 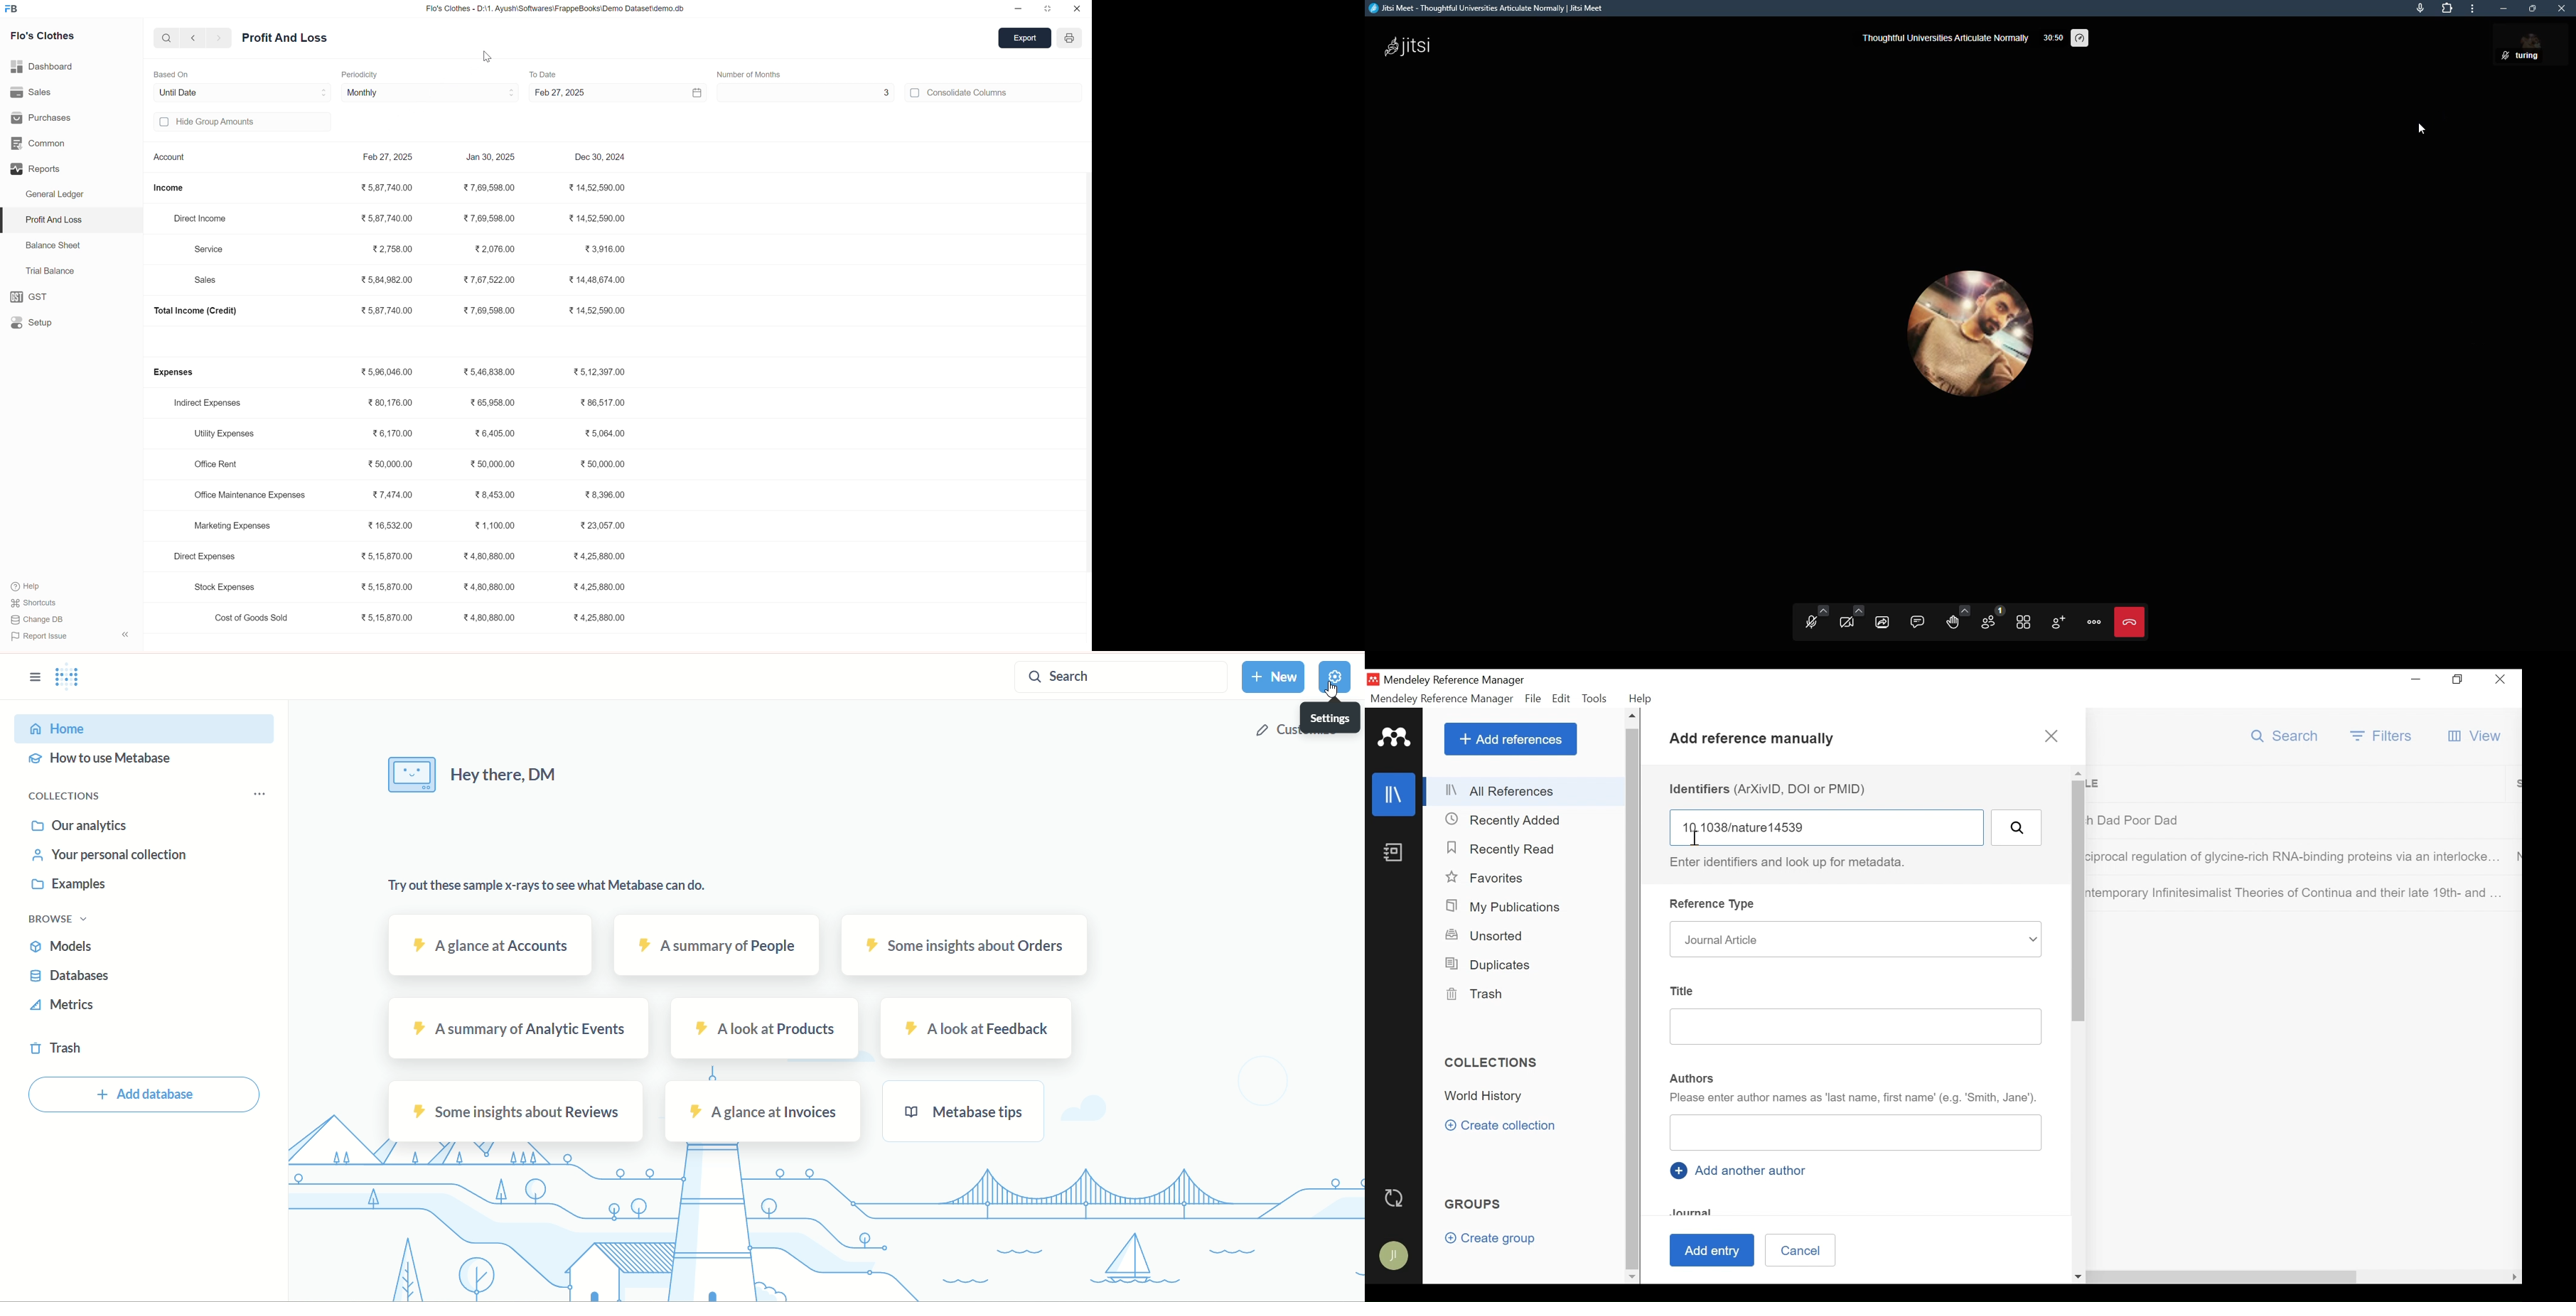 I want to click on Cursor, so click(x=480, y=56).